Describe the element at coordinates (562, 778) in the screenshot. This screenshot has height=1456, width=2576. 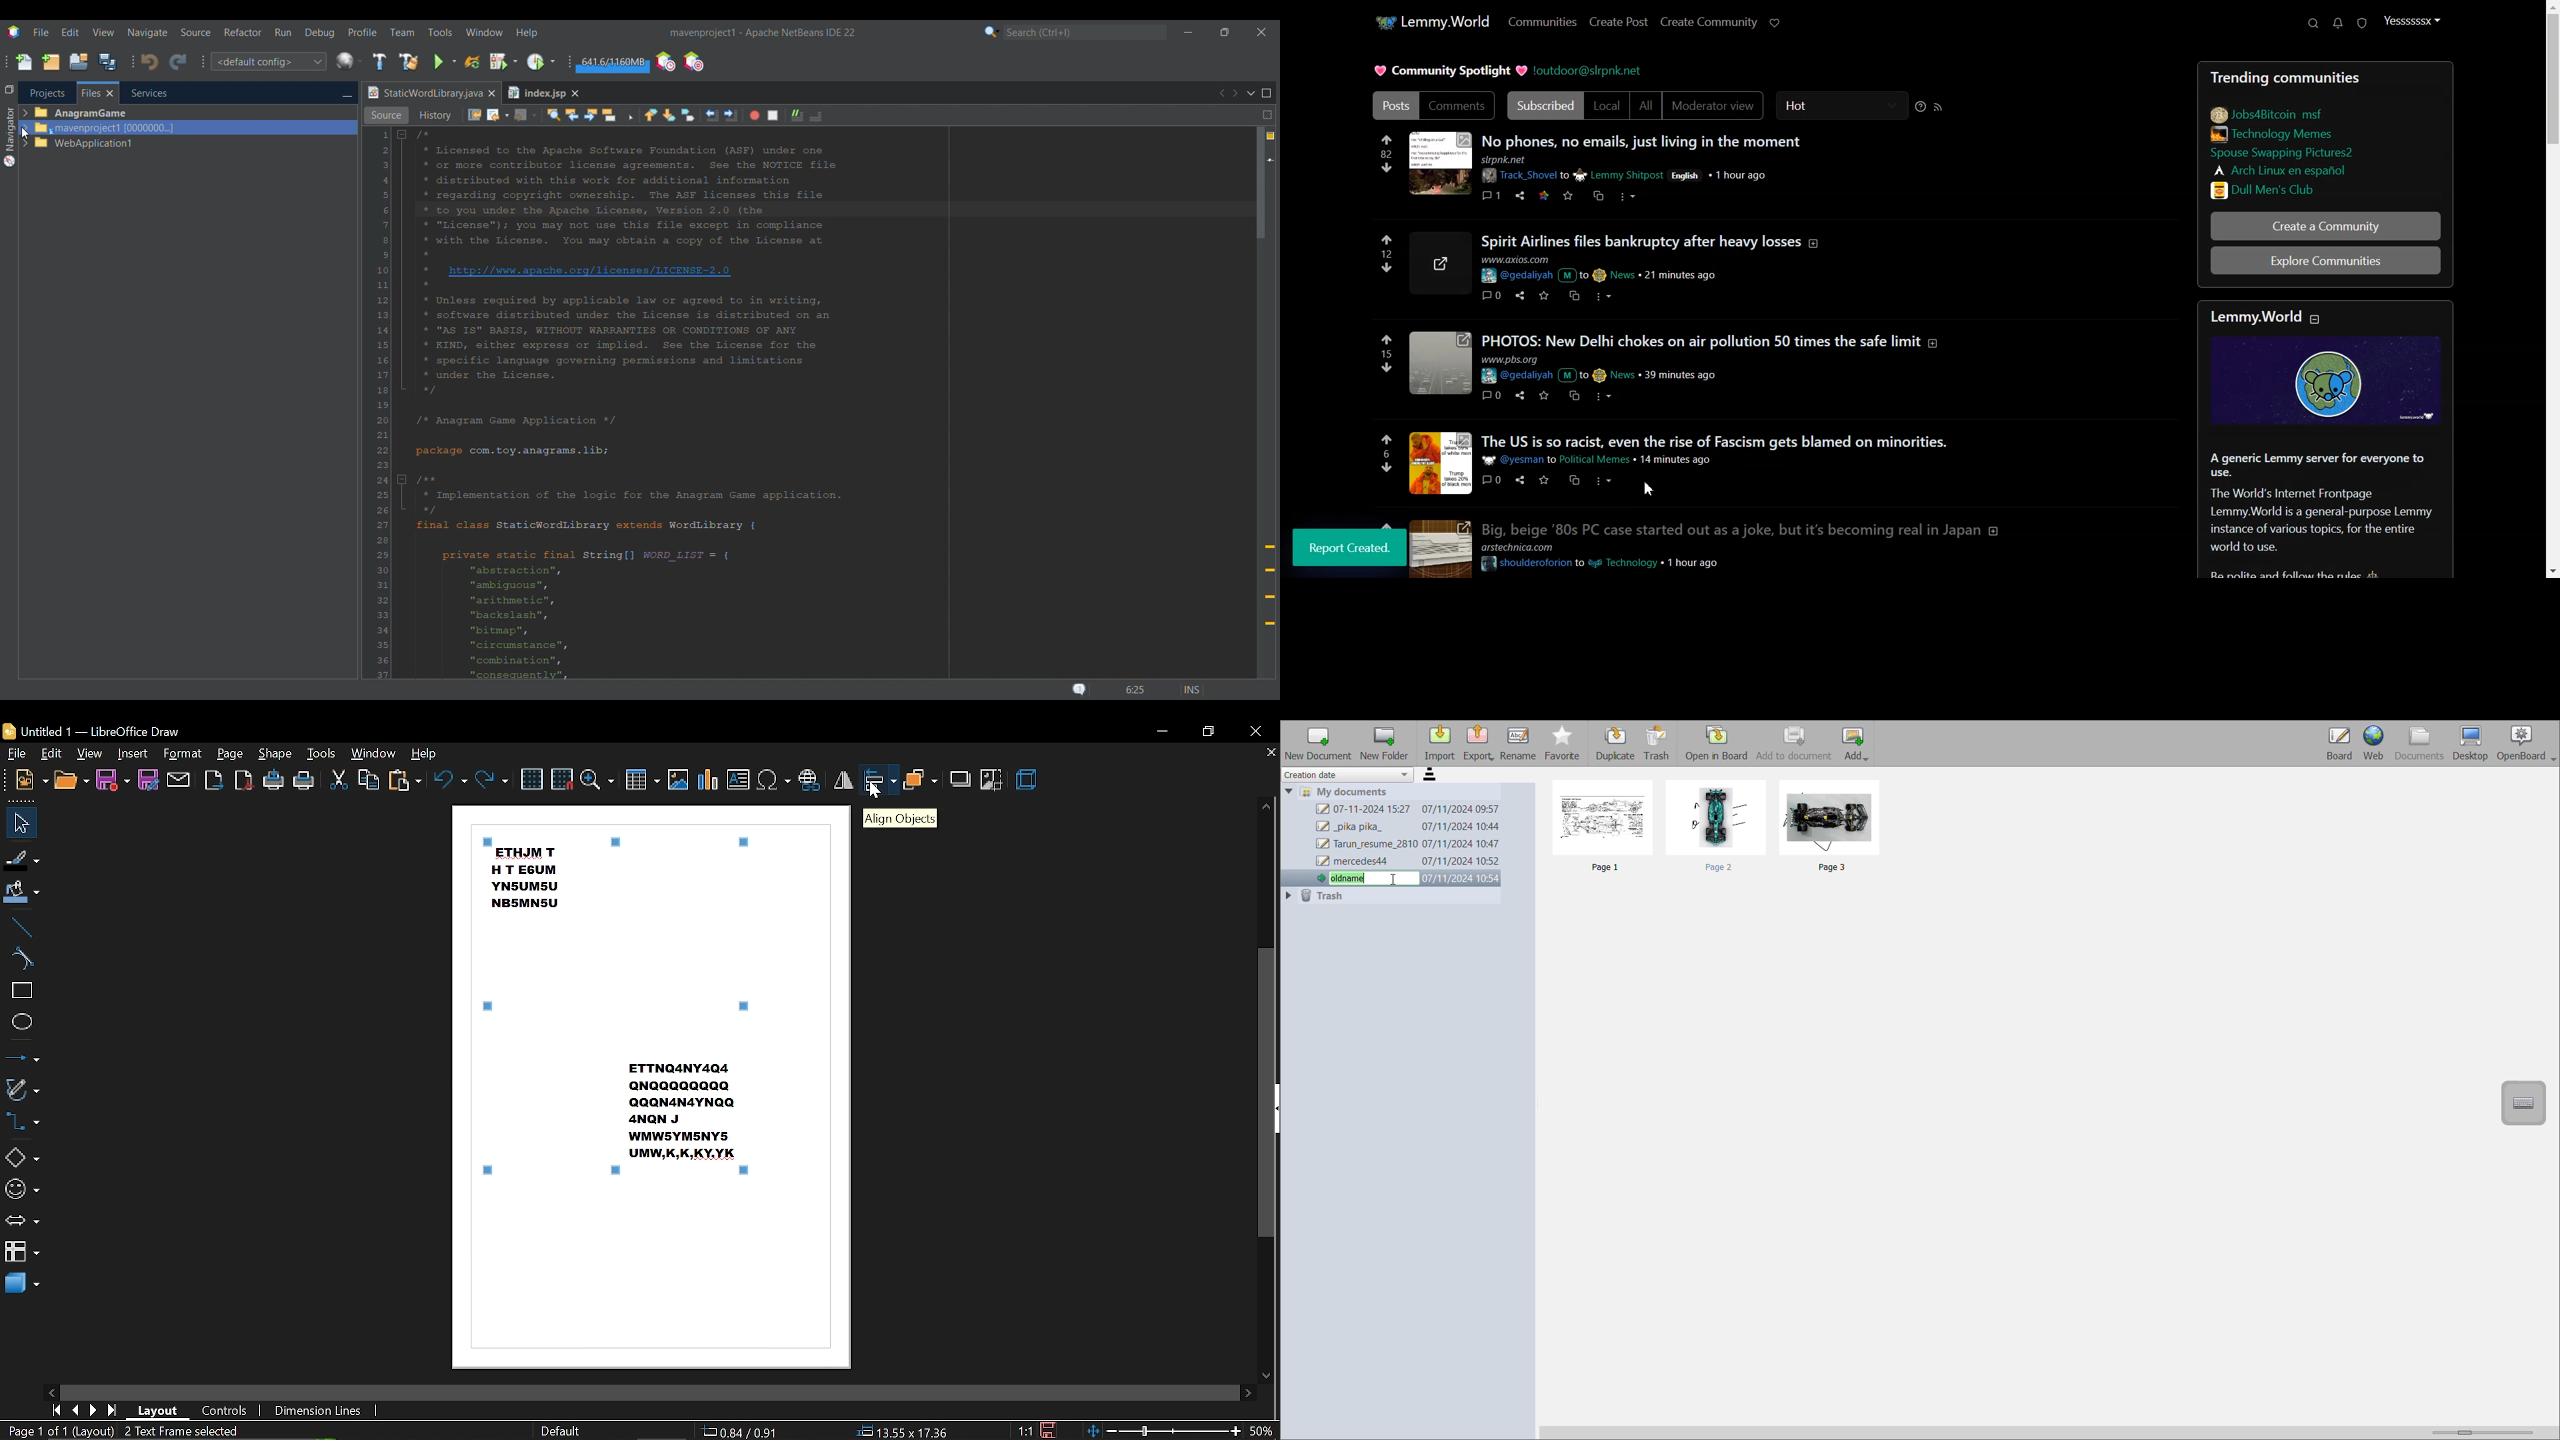
I see `snap to grid` at that location.